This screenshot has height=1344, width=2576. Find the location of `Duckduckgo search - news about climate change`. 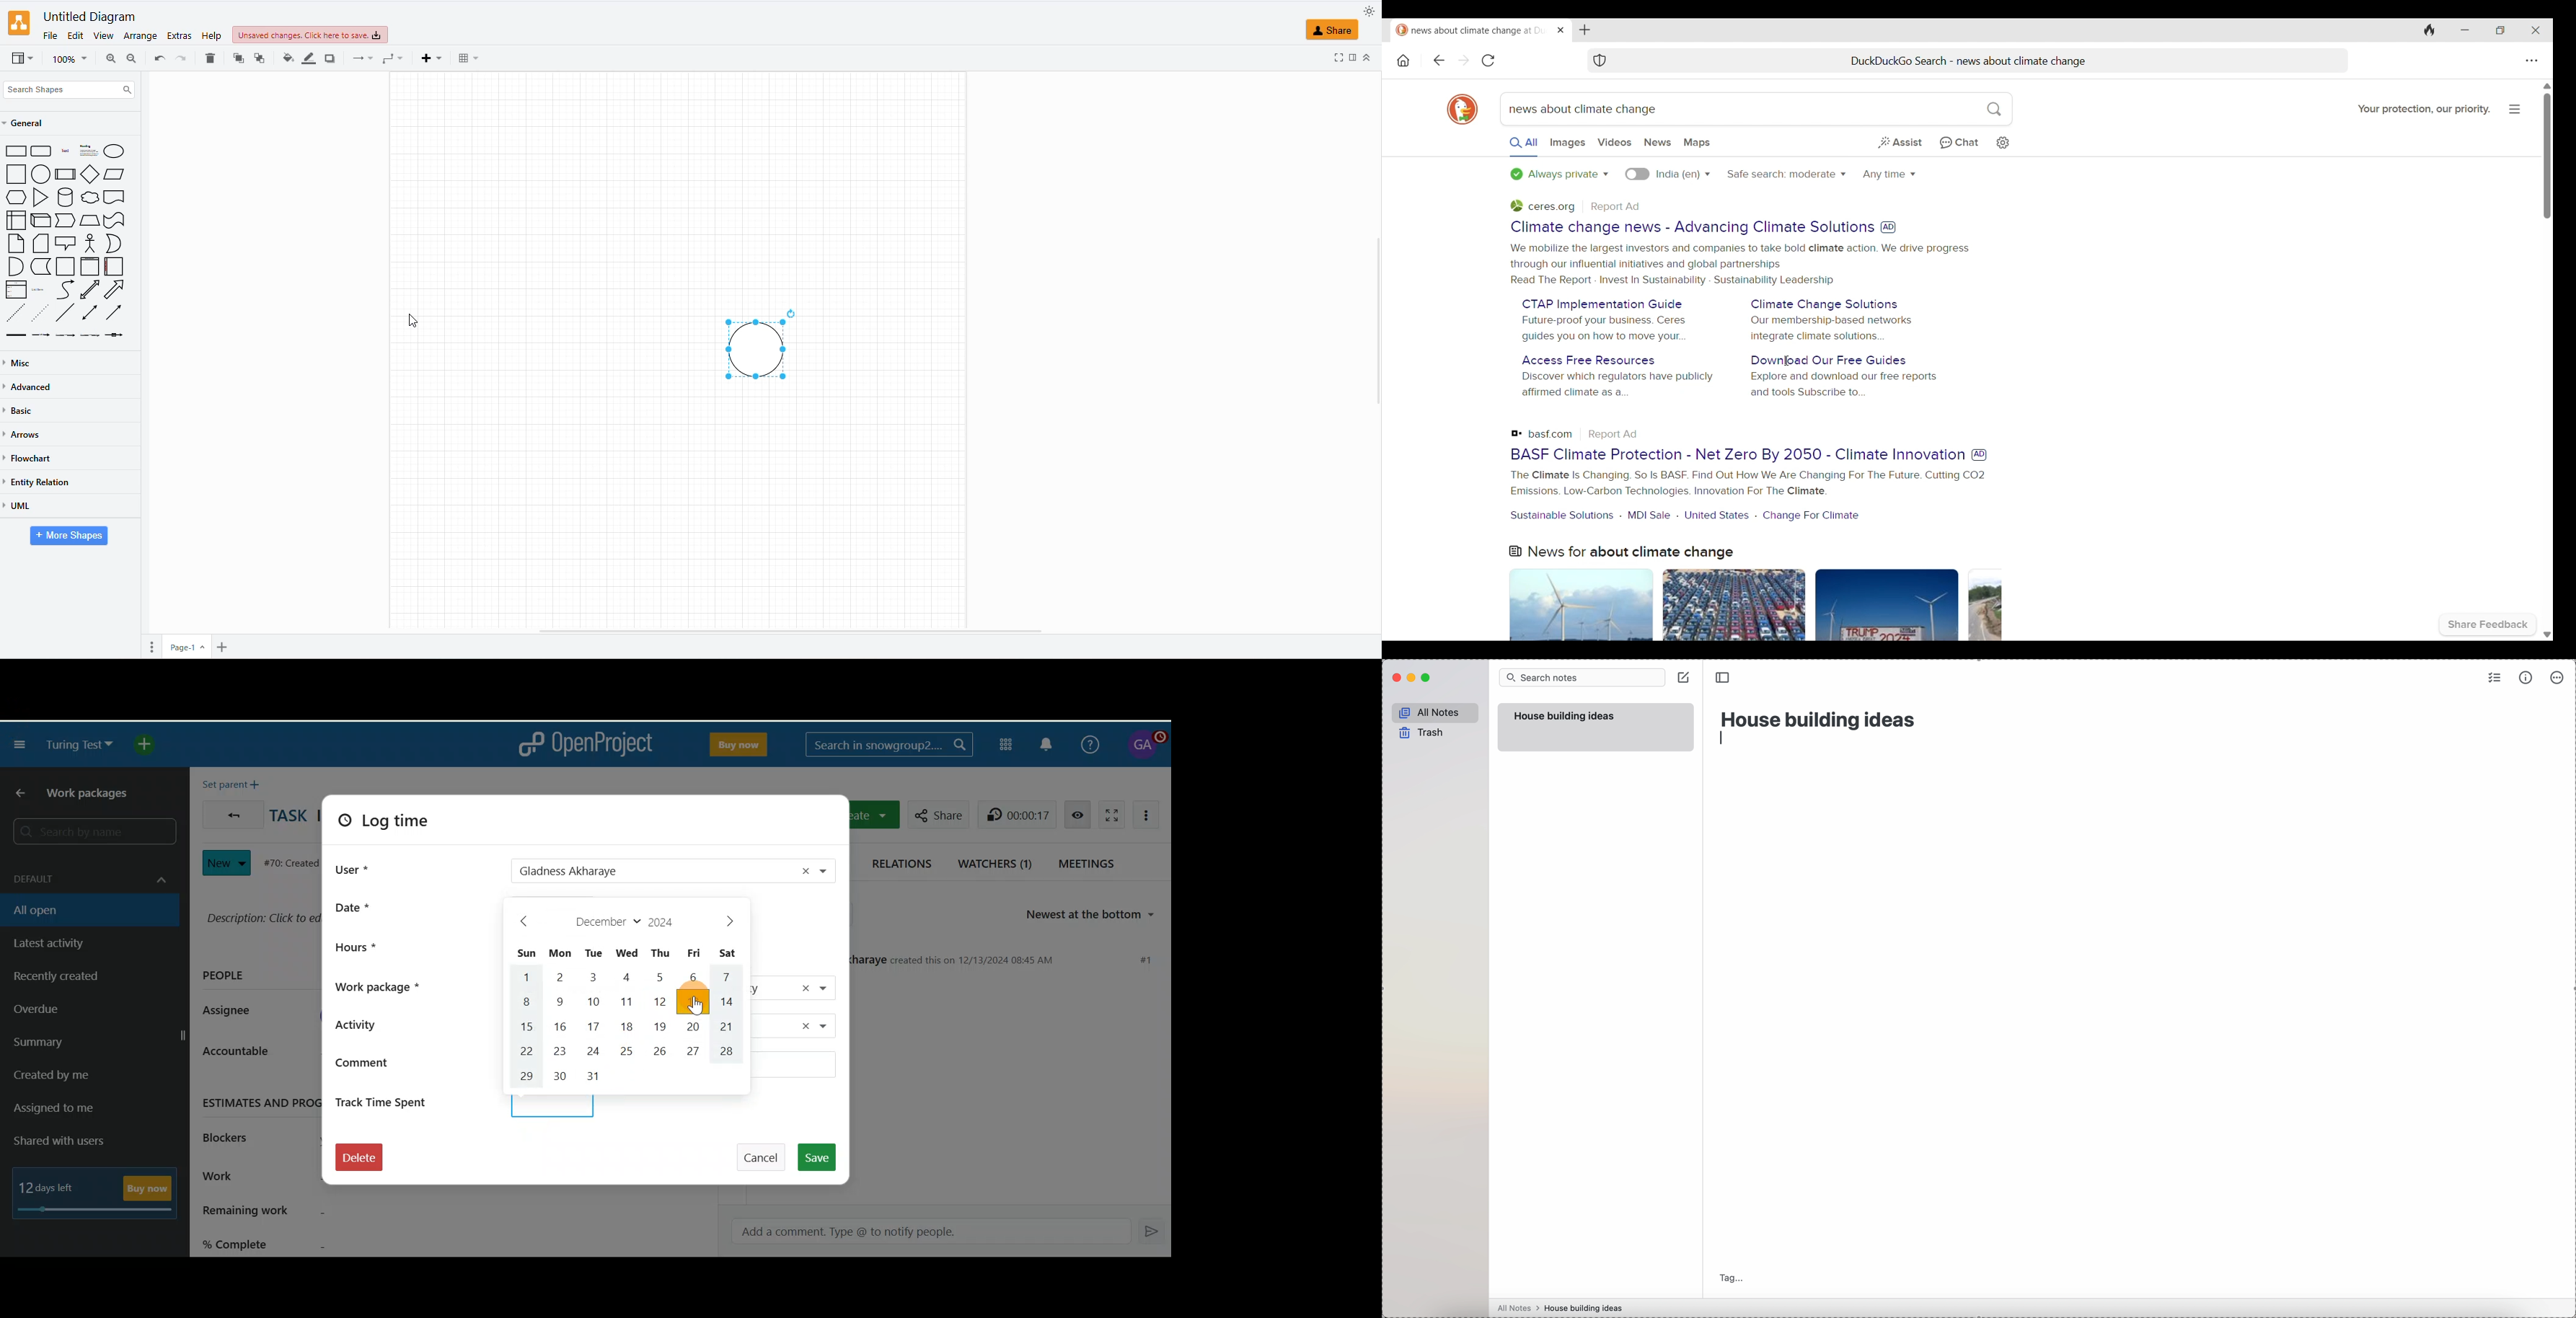

Duckduckgo search - news about climate change is located at coordinates (1980, 60).